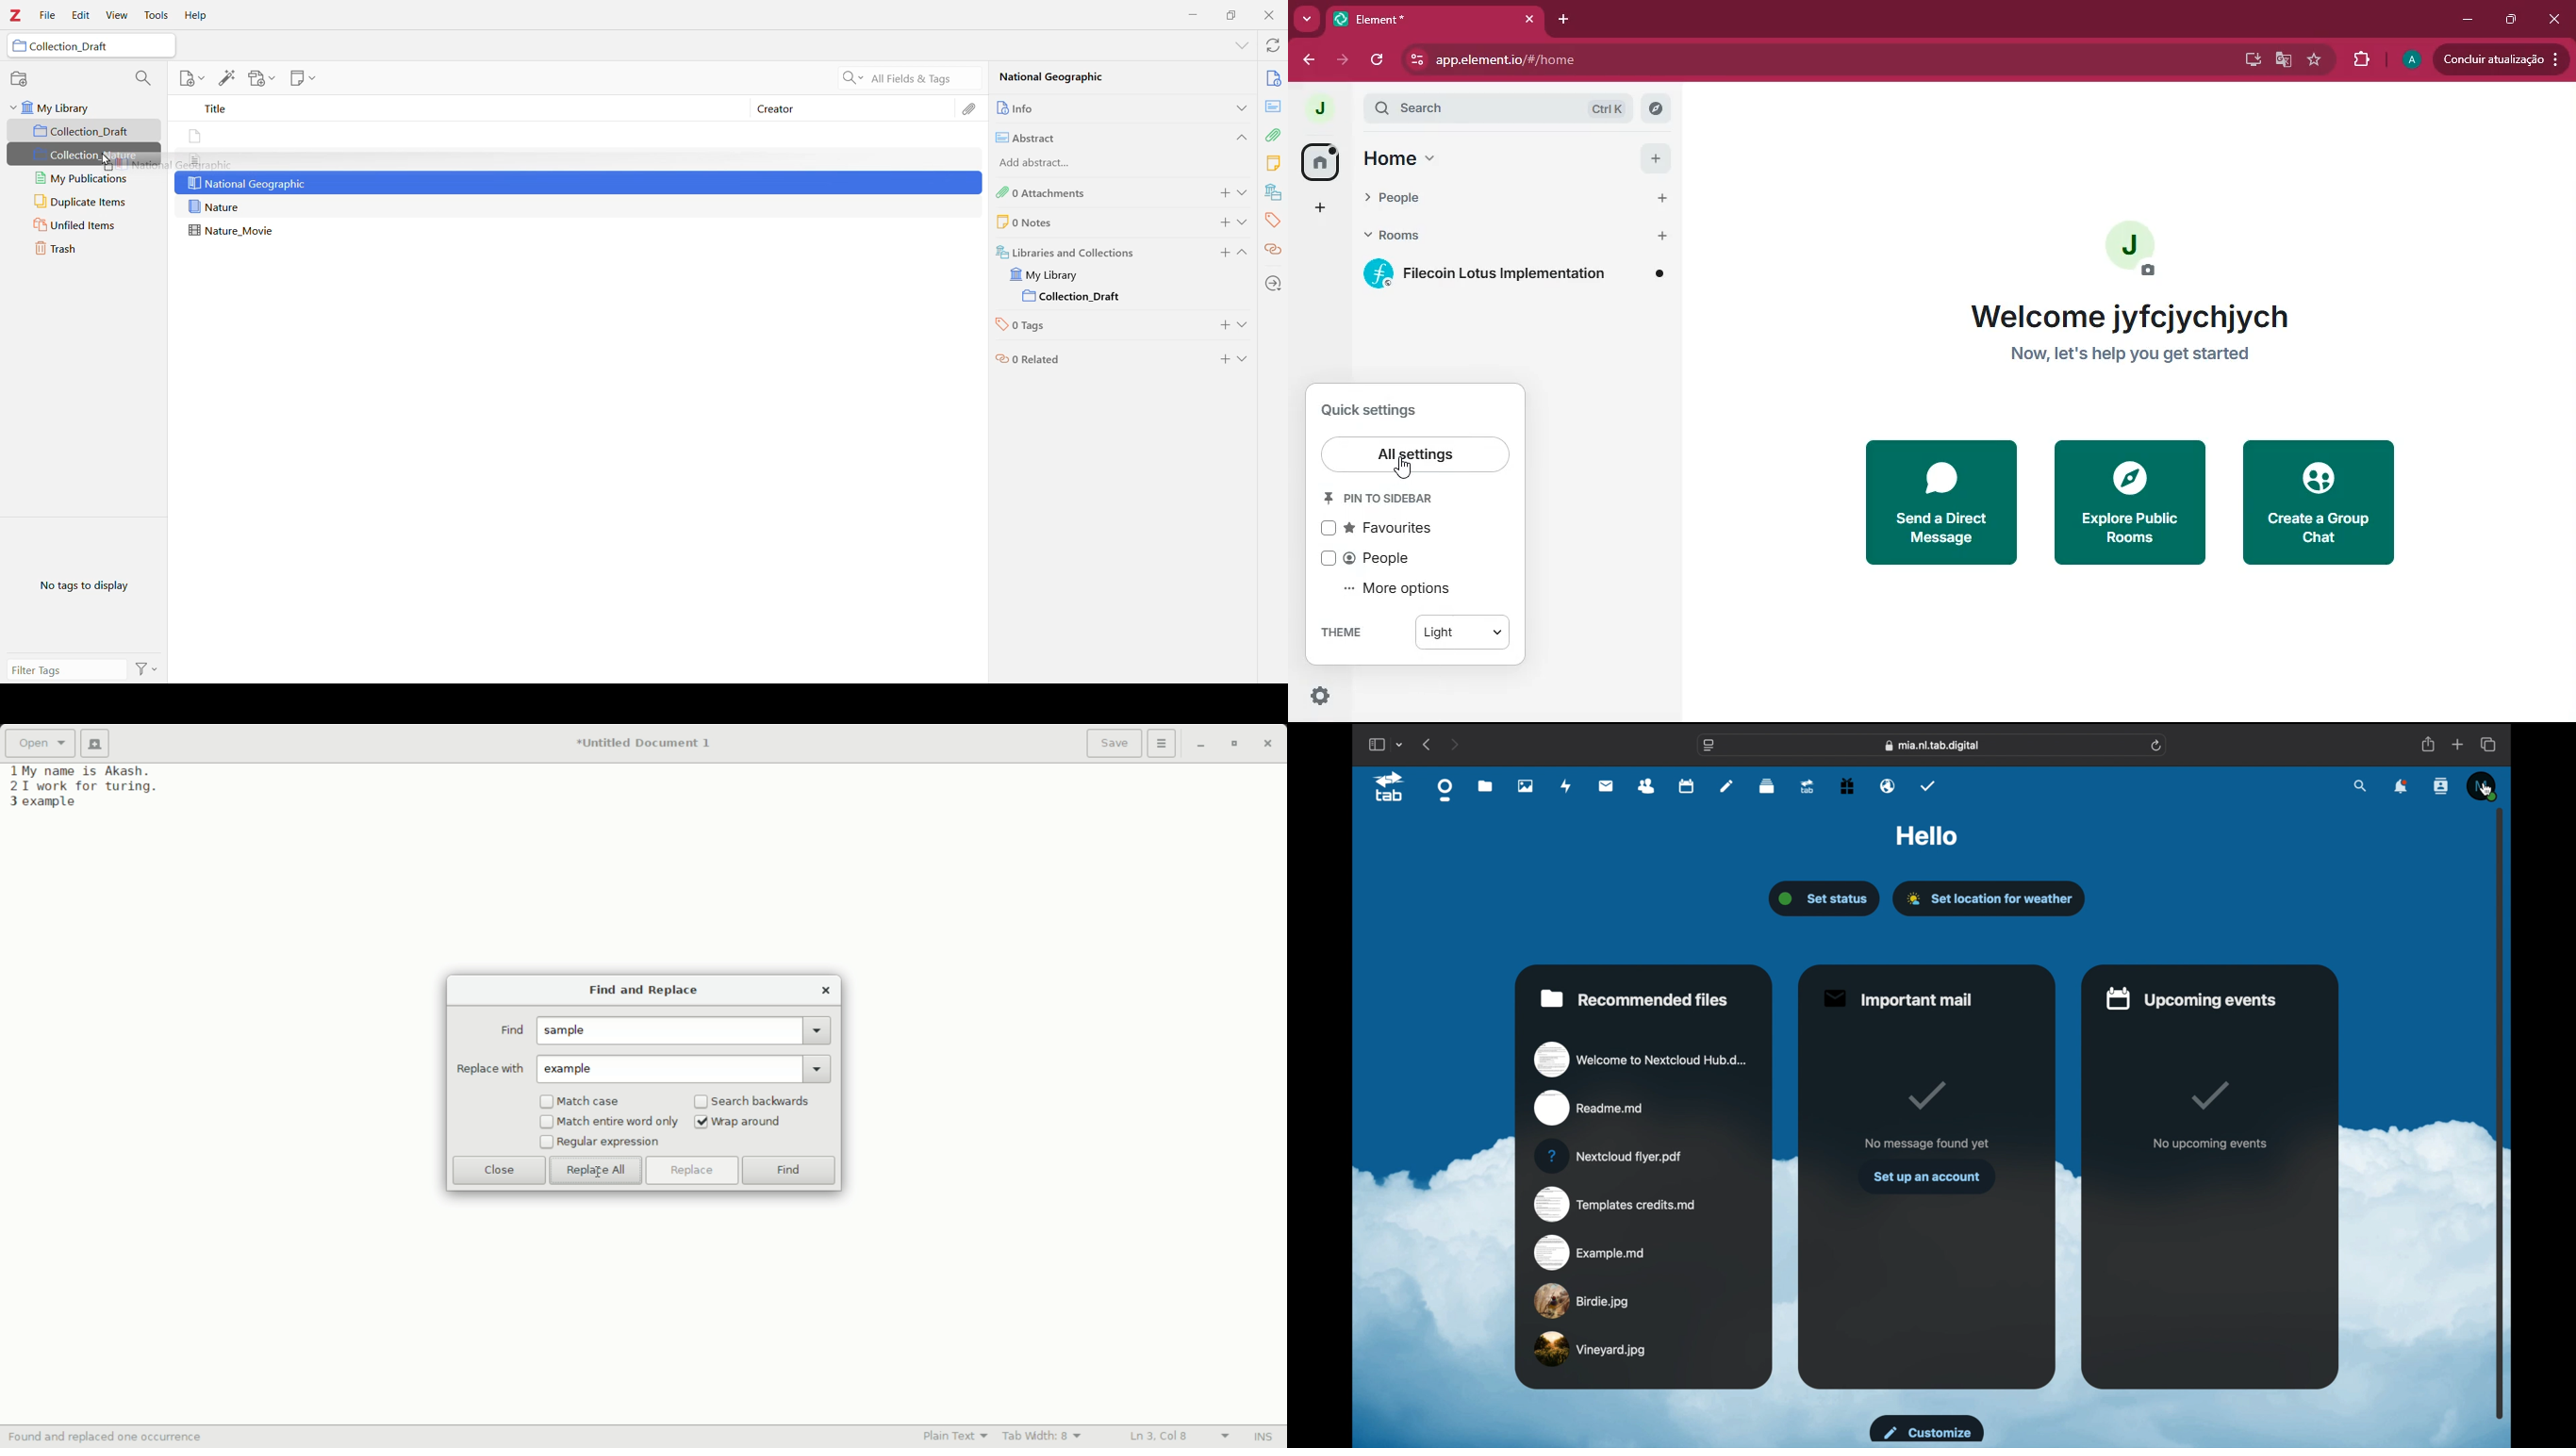  What do you see at coordinates (1590, 1349) in the screenshot?
I see `vineyard.jpg` at bounding box center [1590, 1349].